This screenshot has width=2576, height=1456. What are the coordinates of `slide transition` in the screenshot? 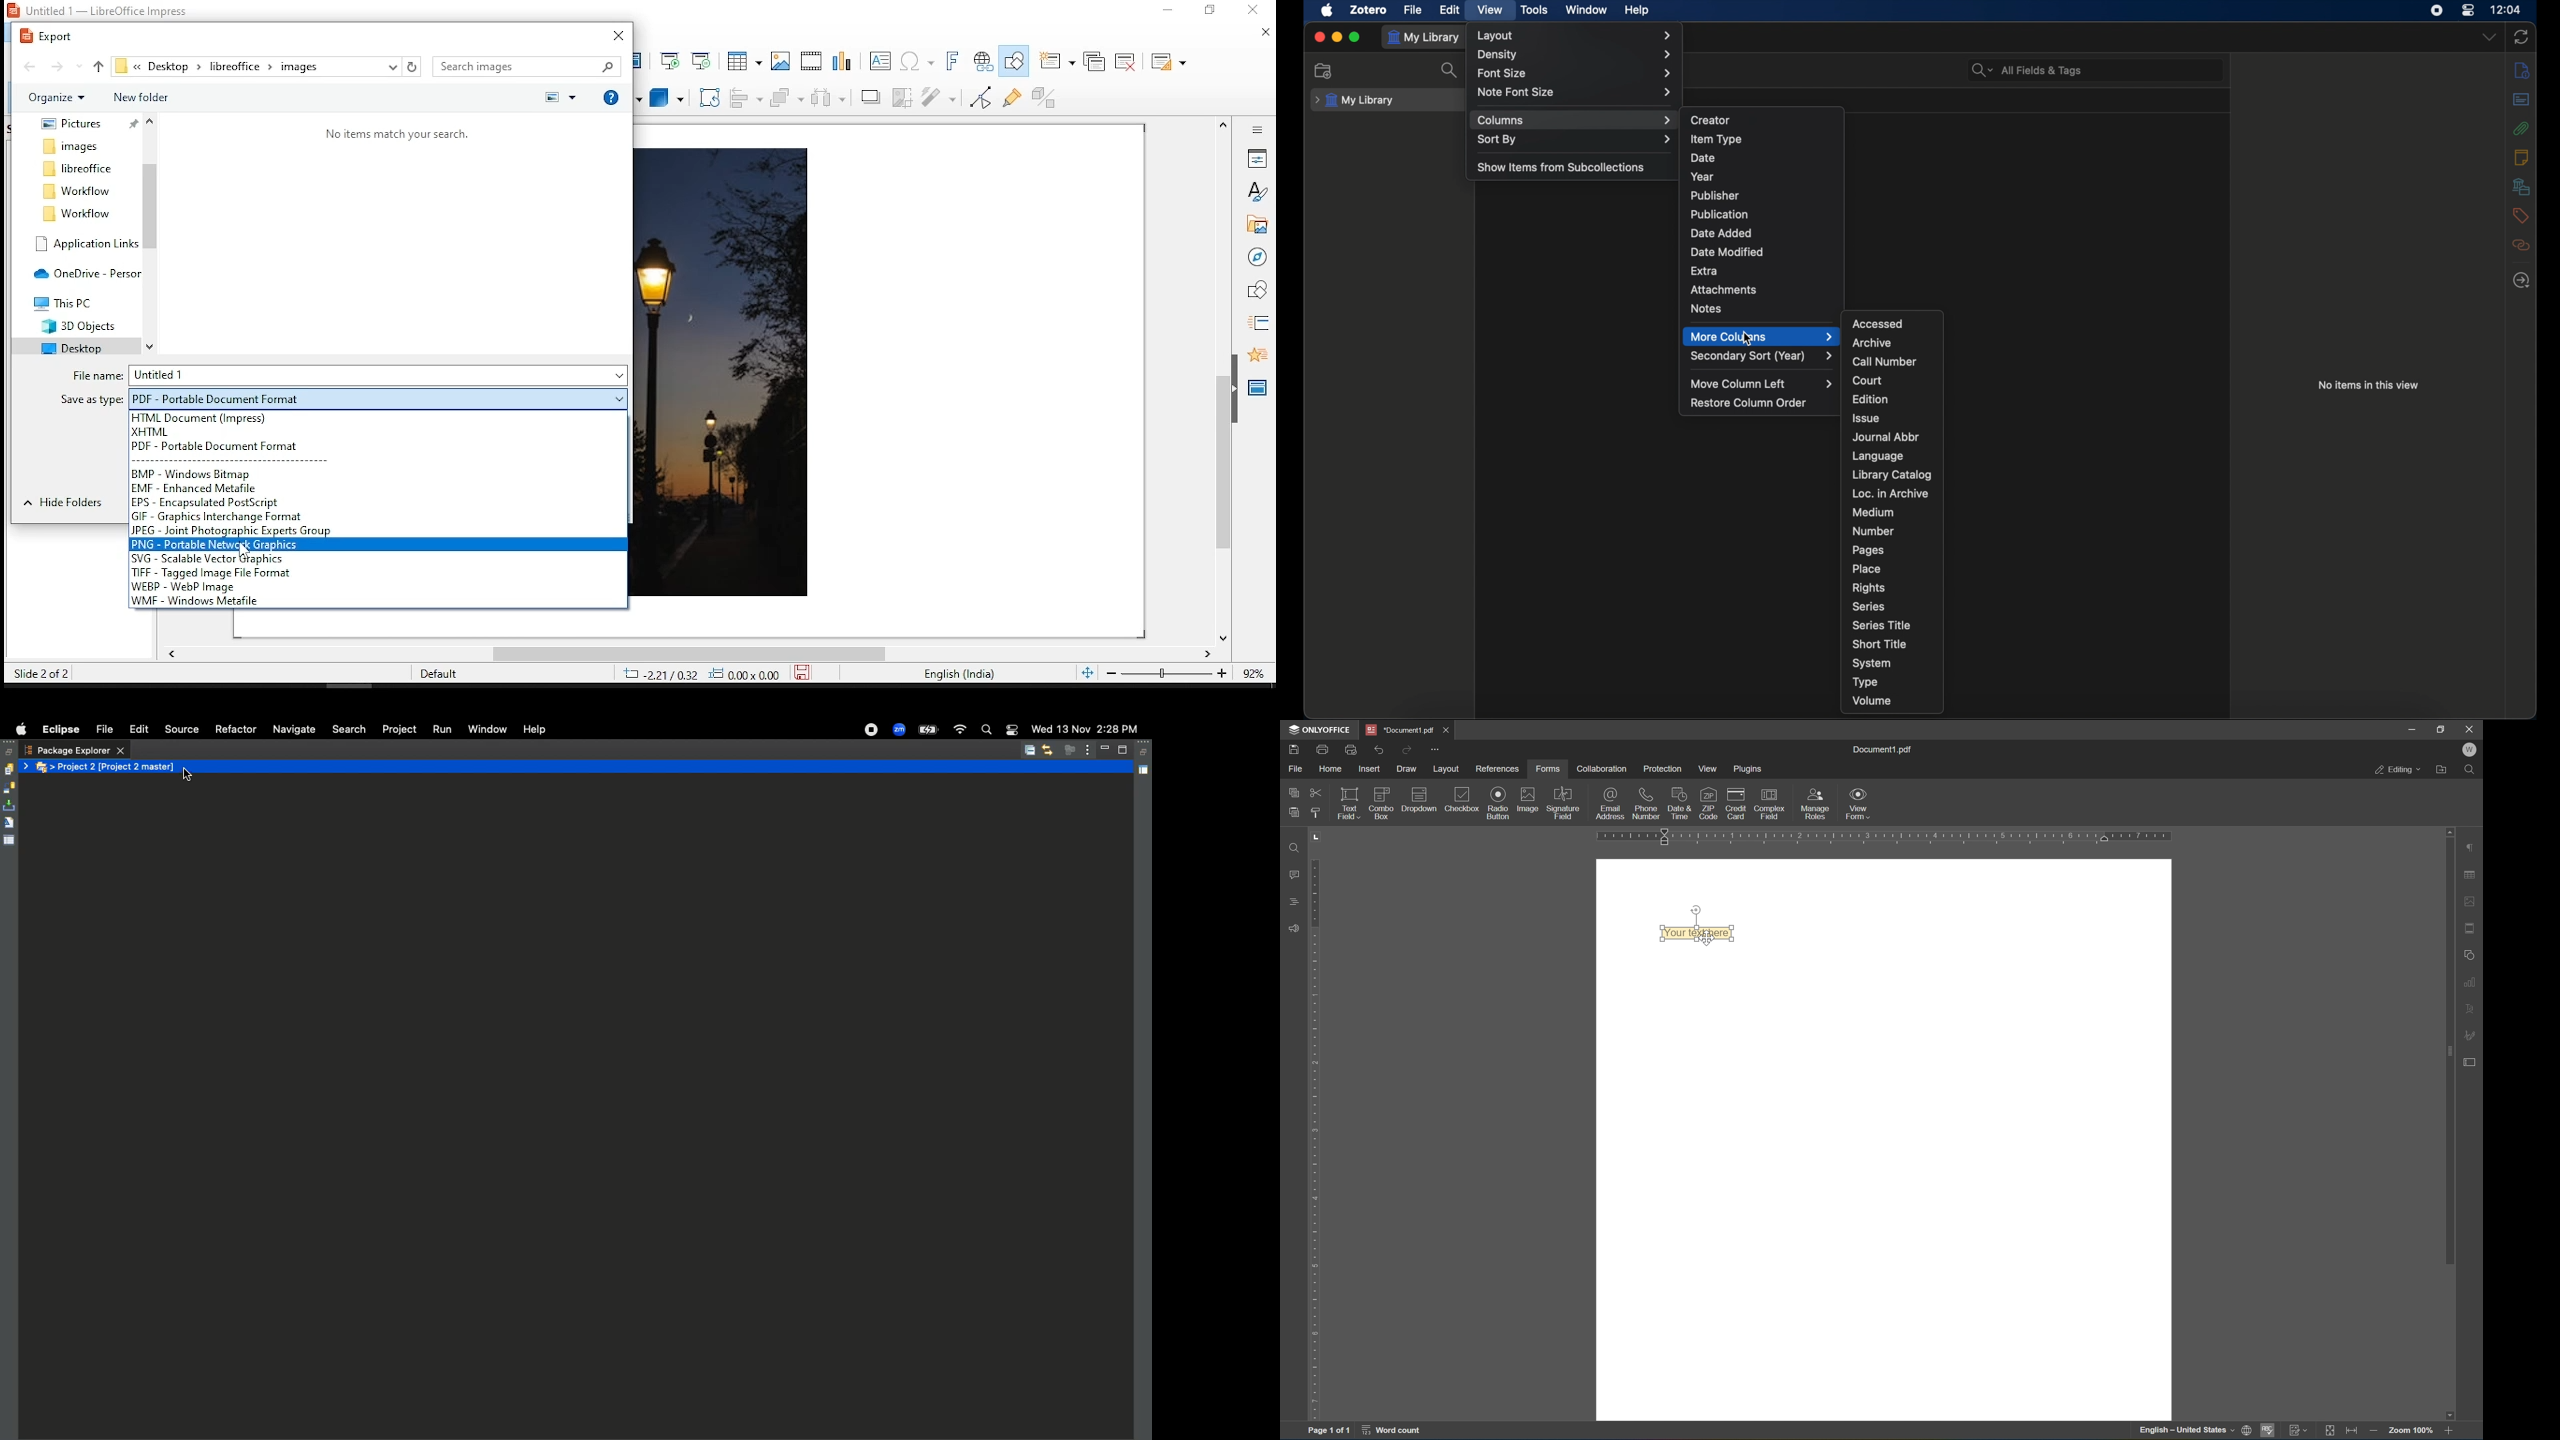 It's located at (1261, 324).